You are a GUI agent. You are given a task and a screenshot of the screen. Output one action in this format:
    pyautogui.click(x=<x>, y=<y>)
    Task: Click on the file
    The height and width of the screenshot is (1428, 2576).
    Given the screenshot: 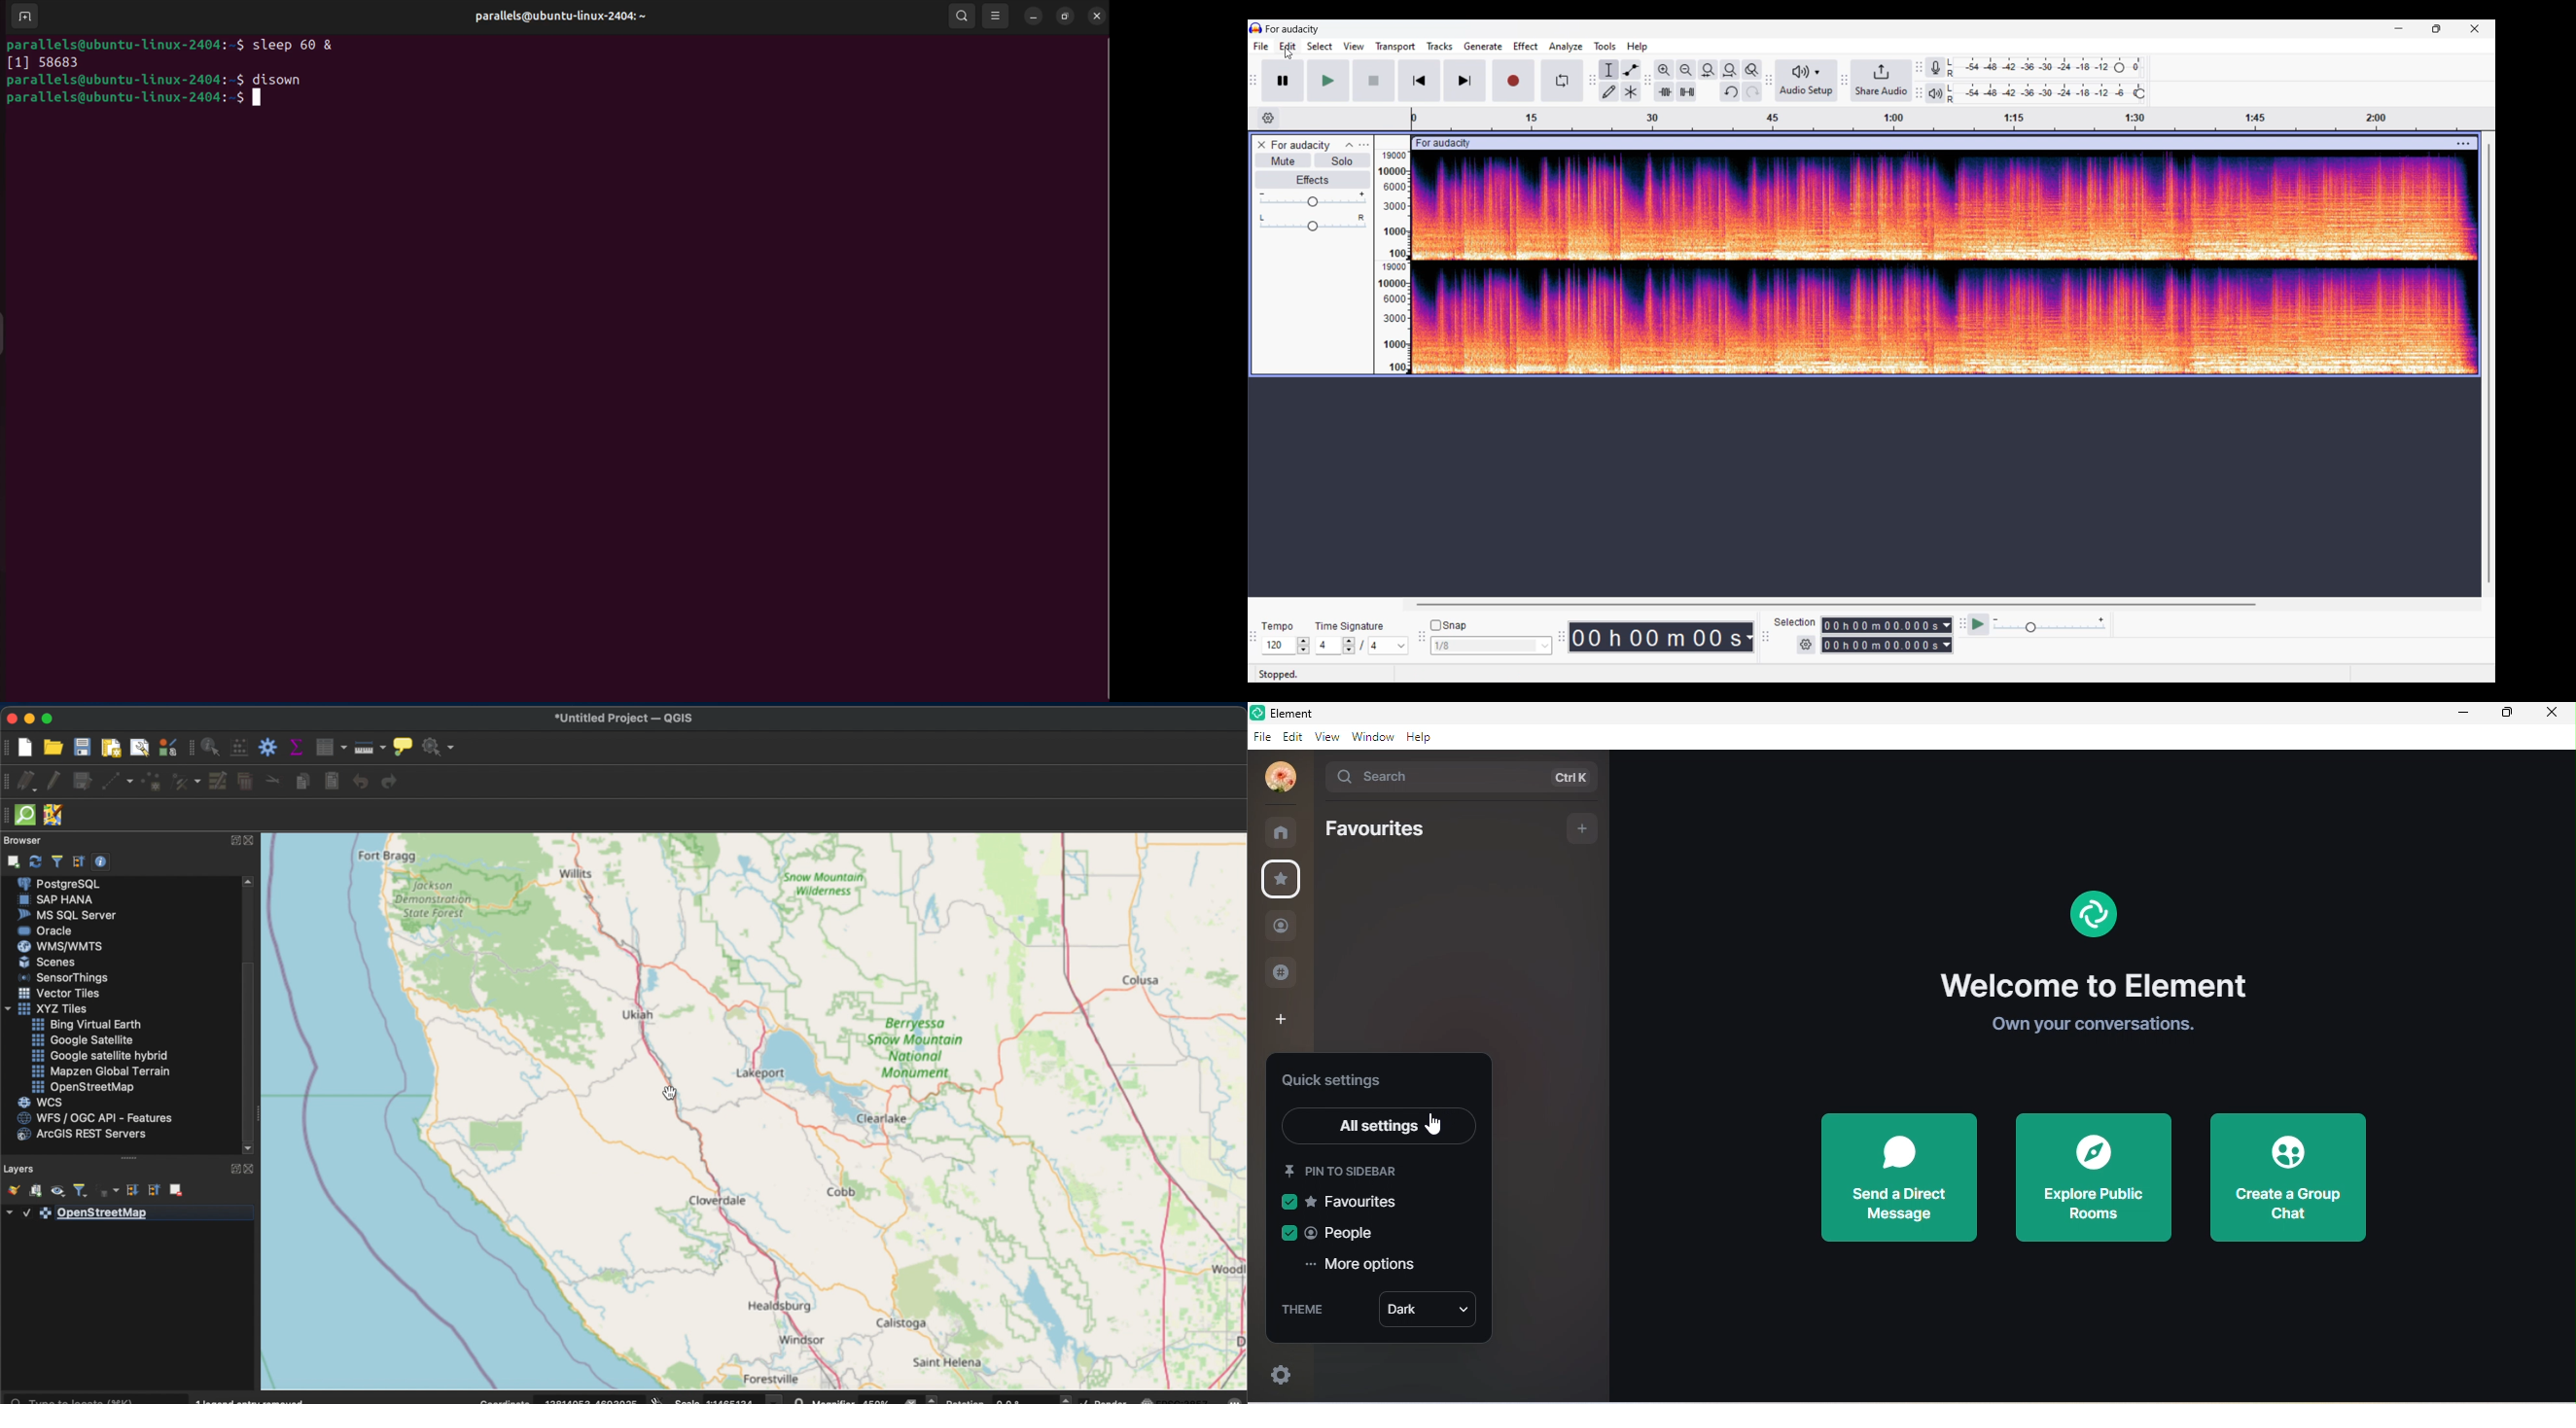 What is the action you would take?
    pyautogui.click(x=1262, y=737)
    